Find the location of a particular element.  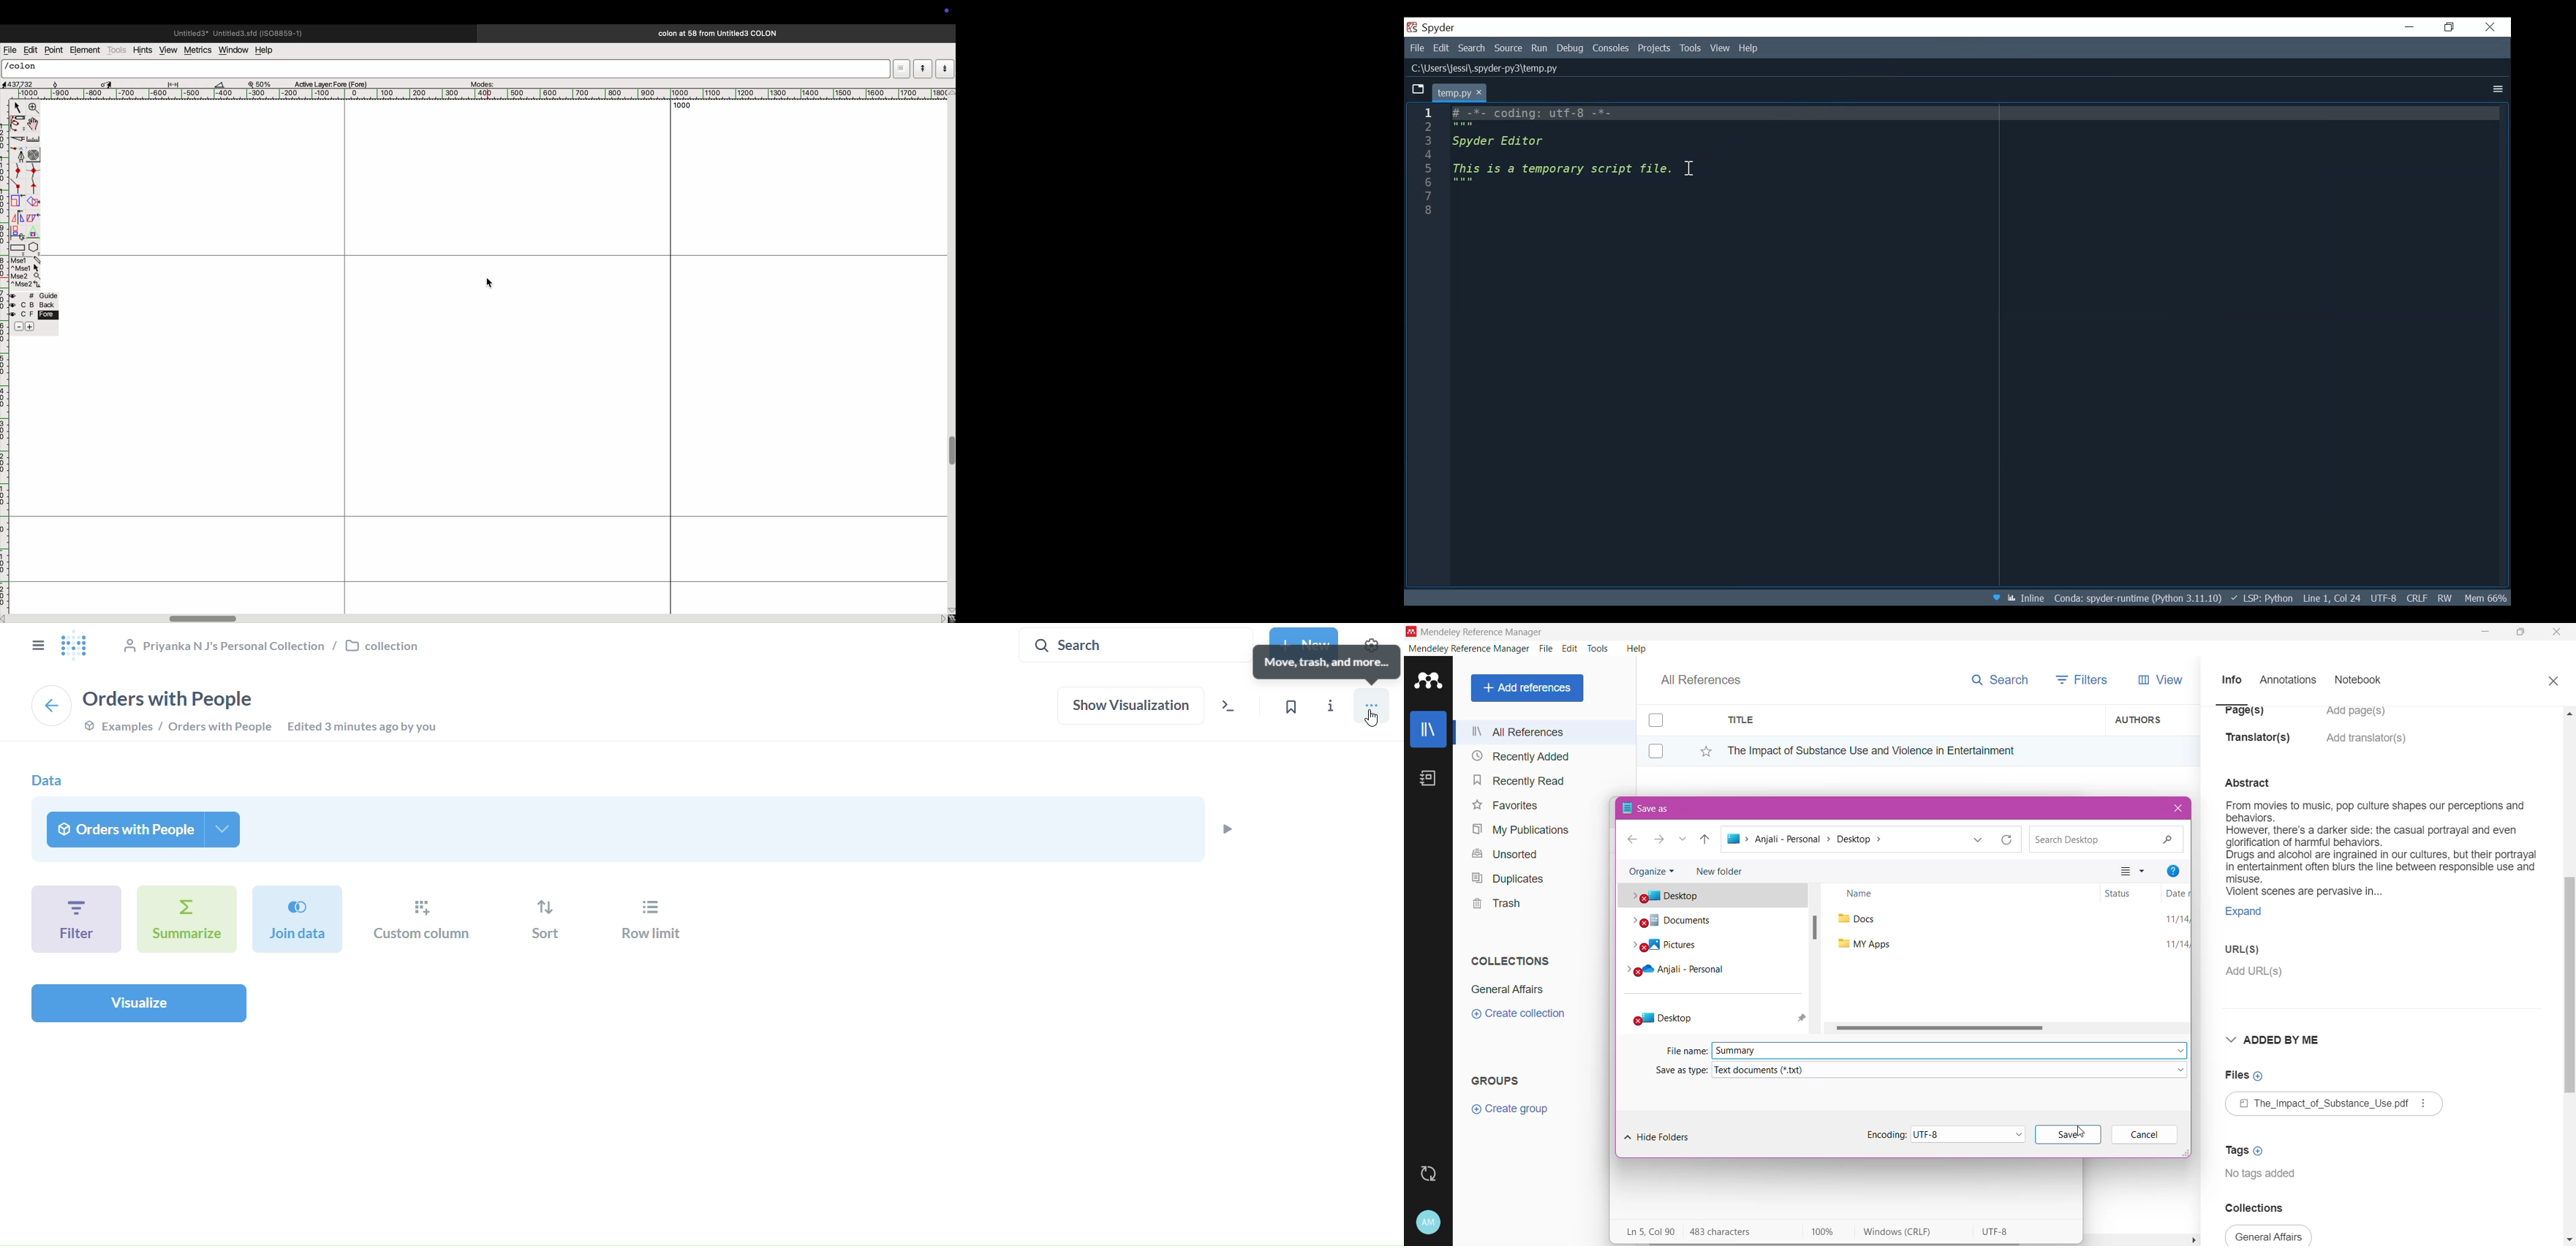

metrics is located at coordinates (197, 50).